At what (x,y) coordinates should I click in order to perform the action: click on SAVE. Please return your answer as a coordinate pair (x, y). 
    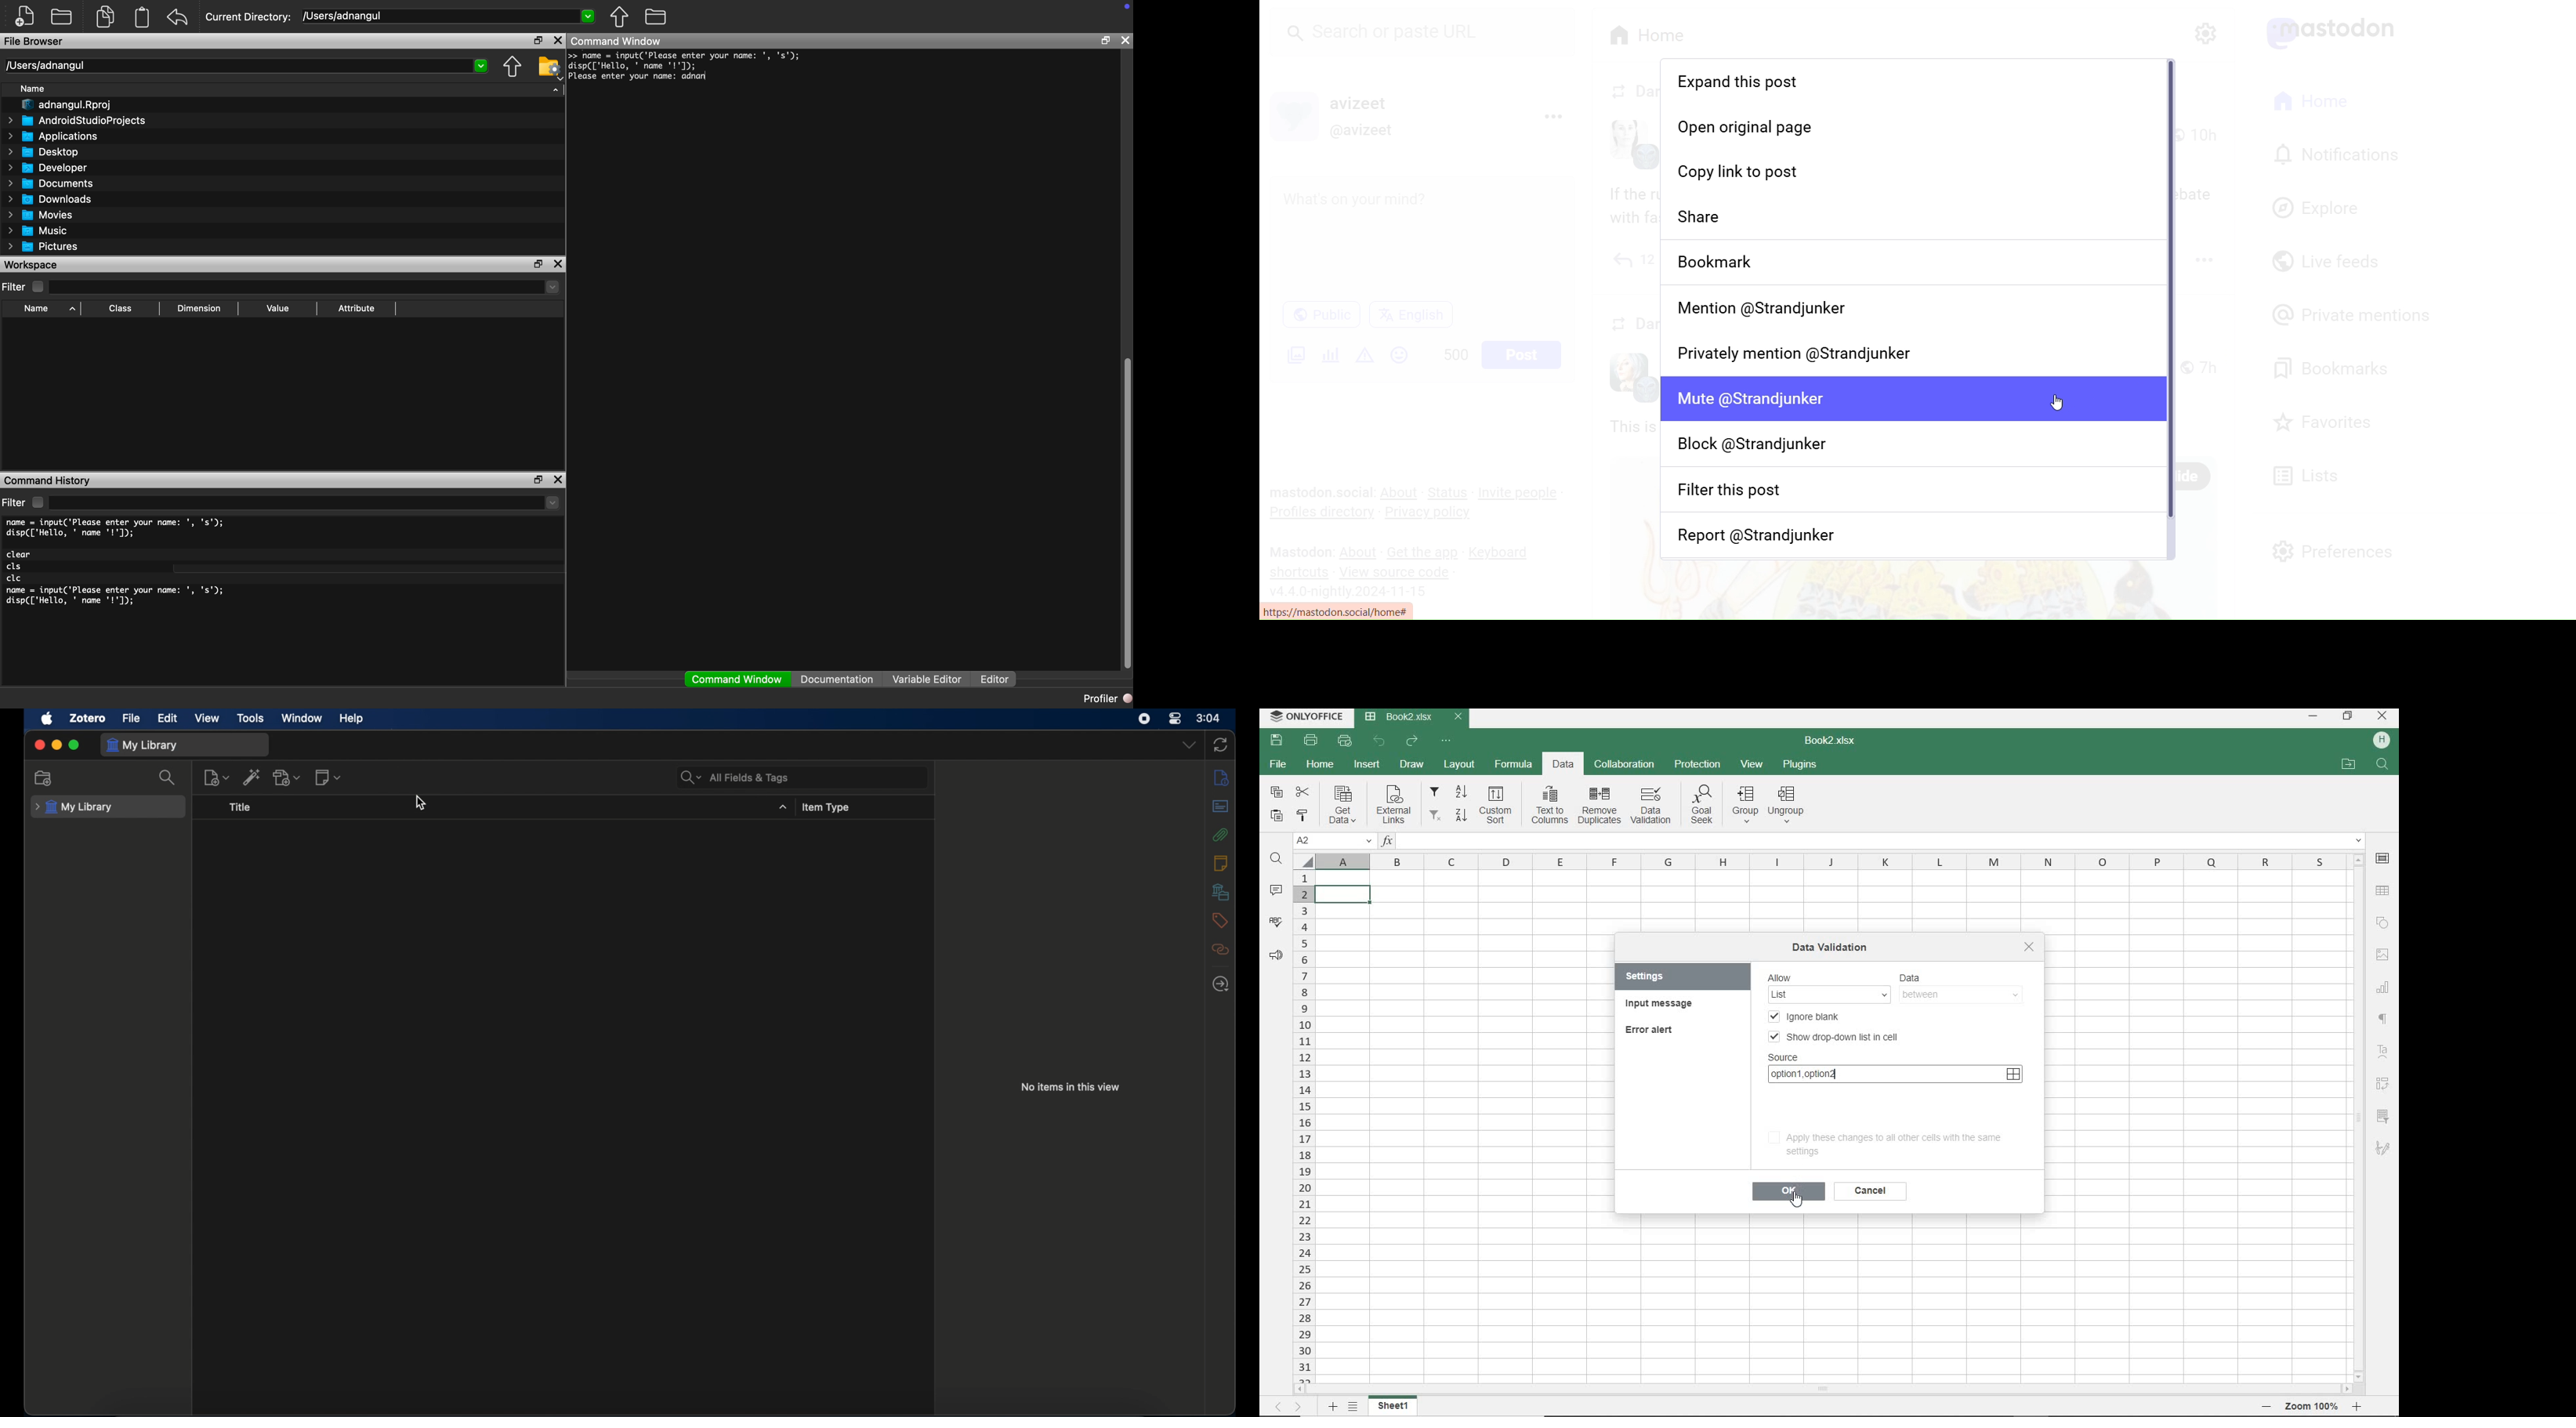
    Looking at the image, I should click on (1275, 740).